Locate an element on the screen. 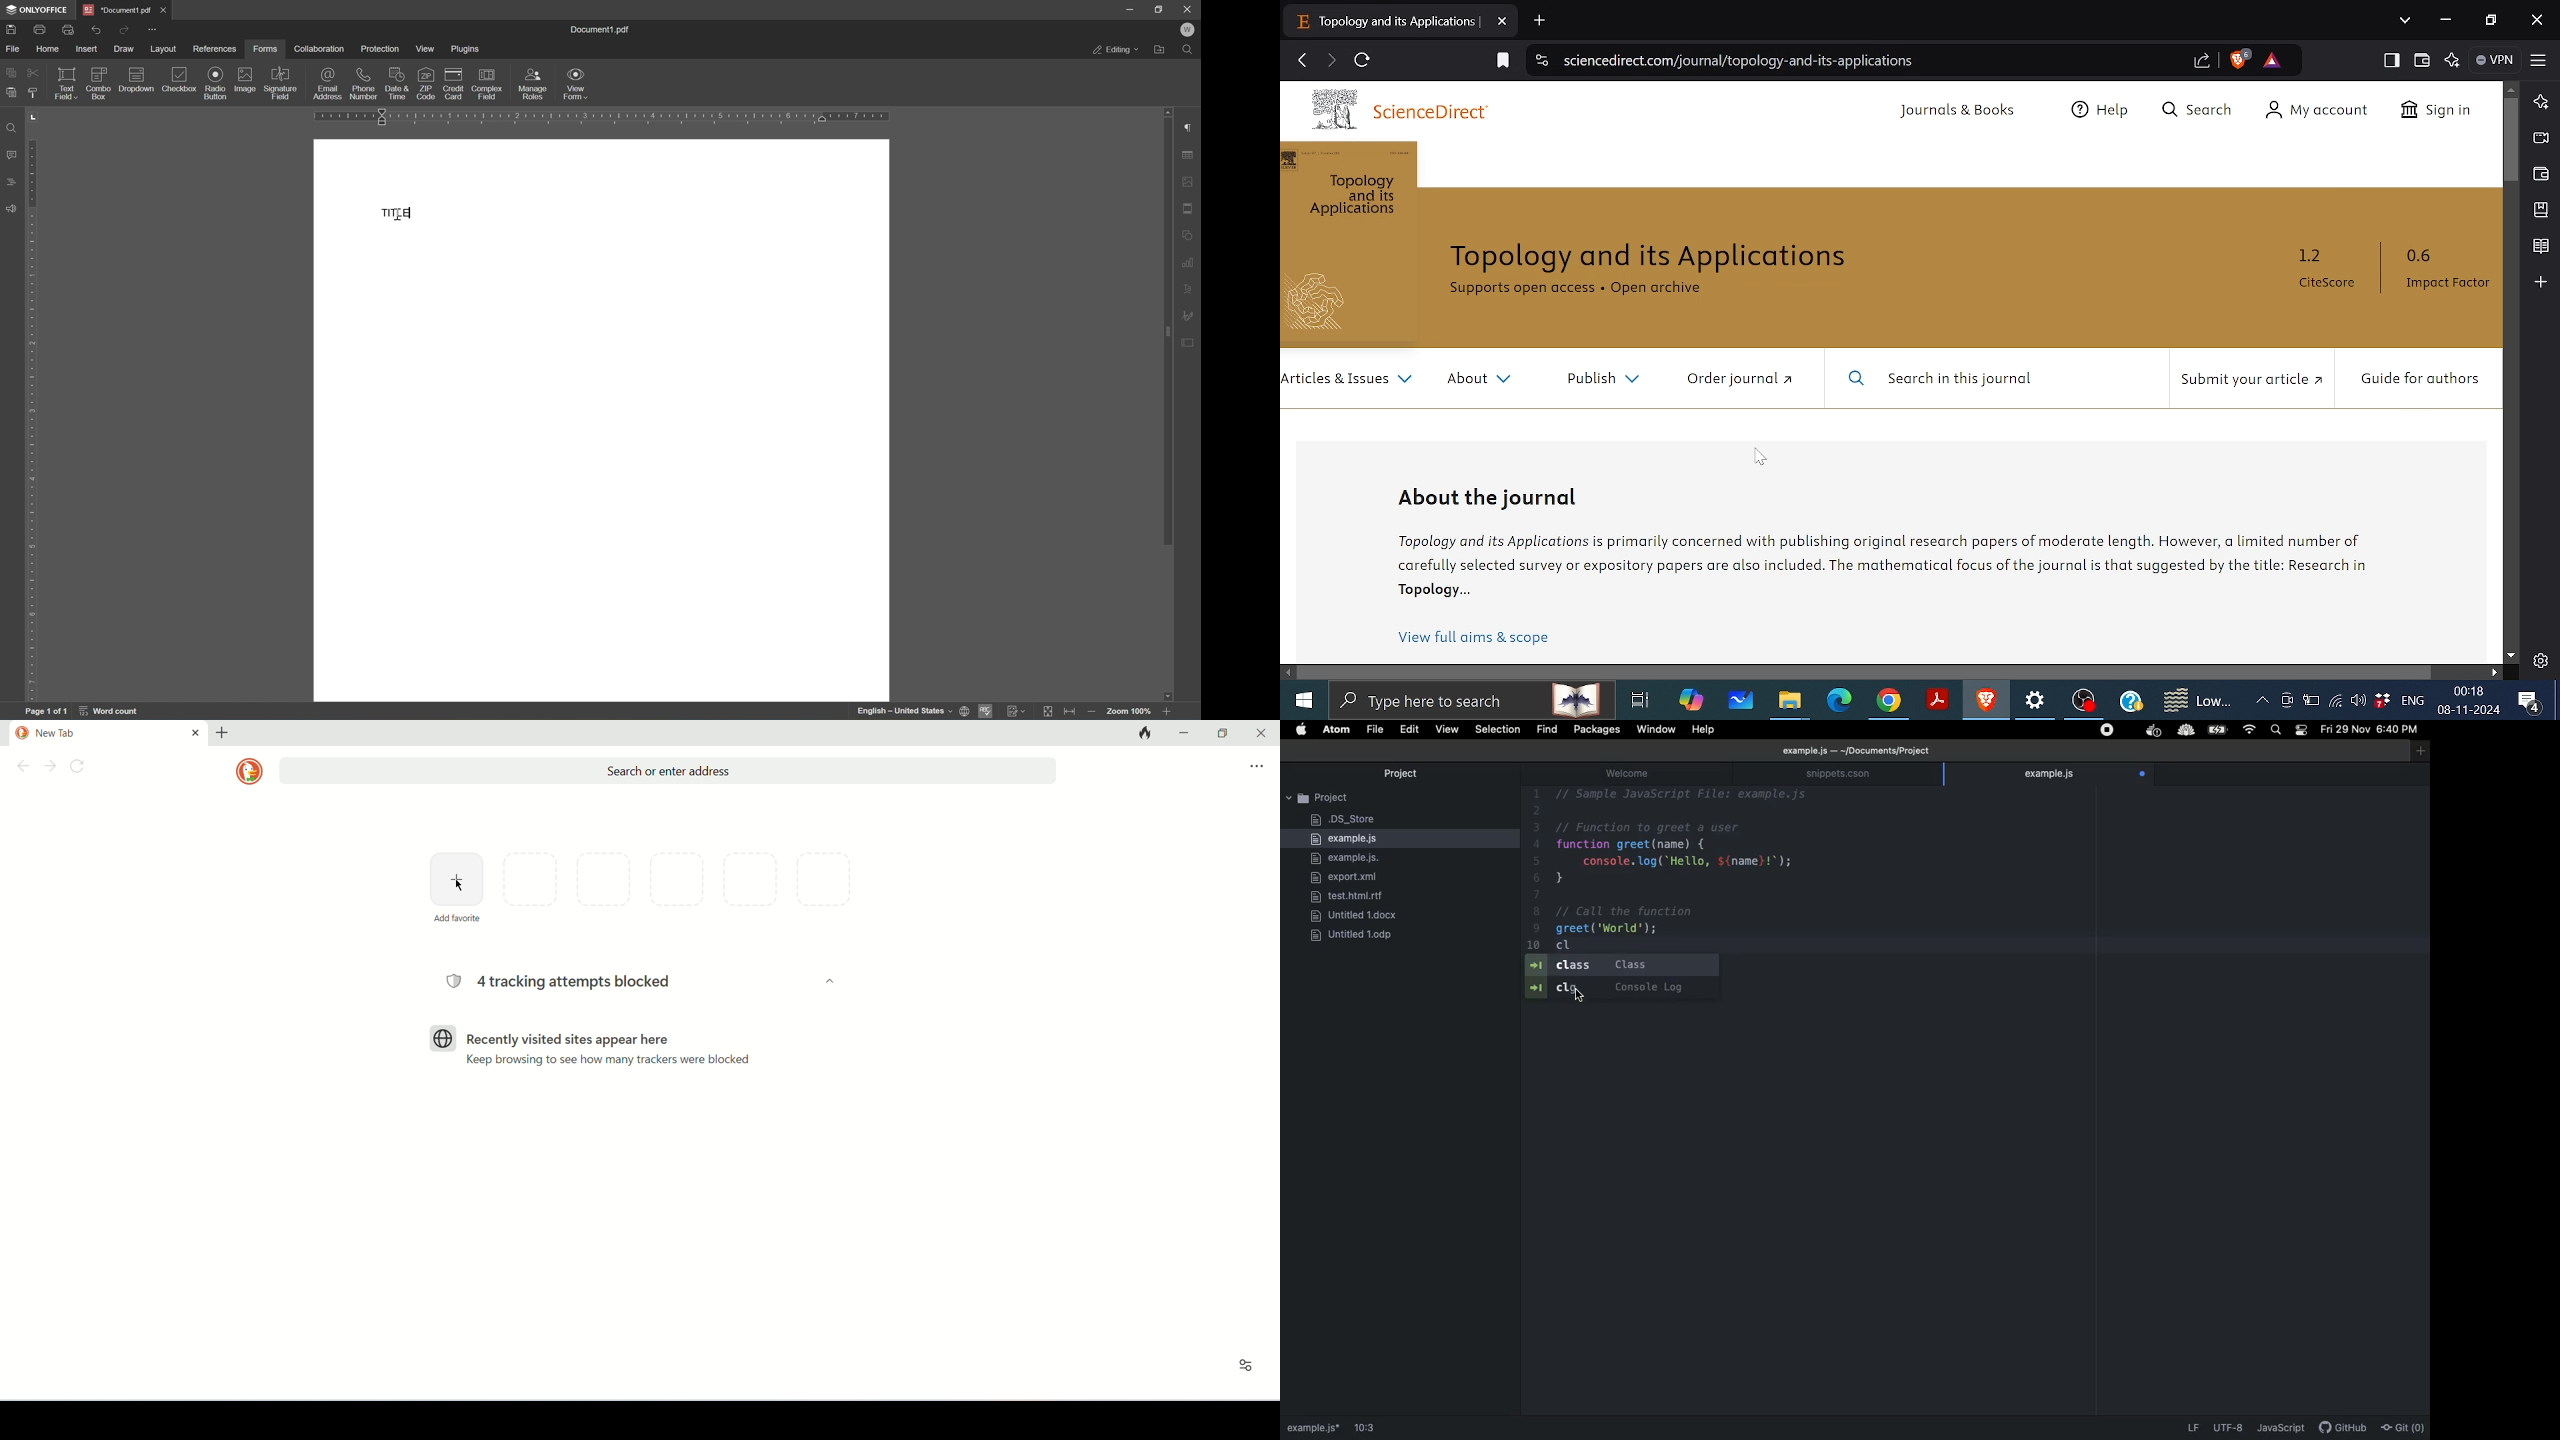  cursor is located at coordinates (459, 886).